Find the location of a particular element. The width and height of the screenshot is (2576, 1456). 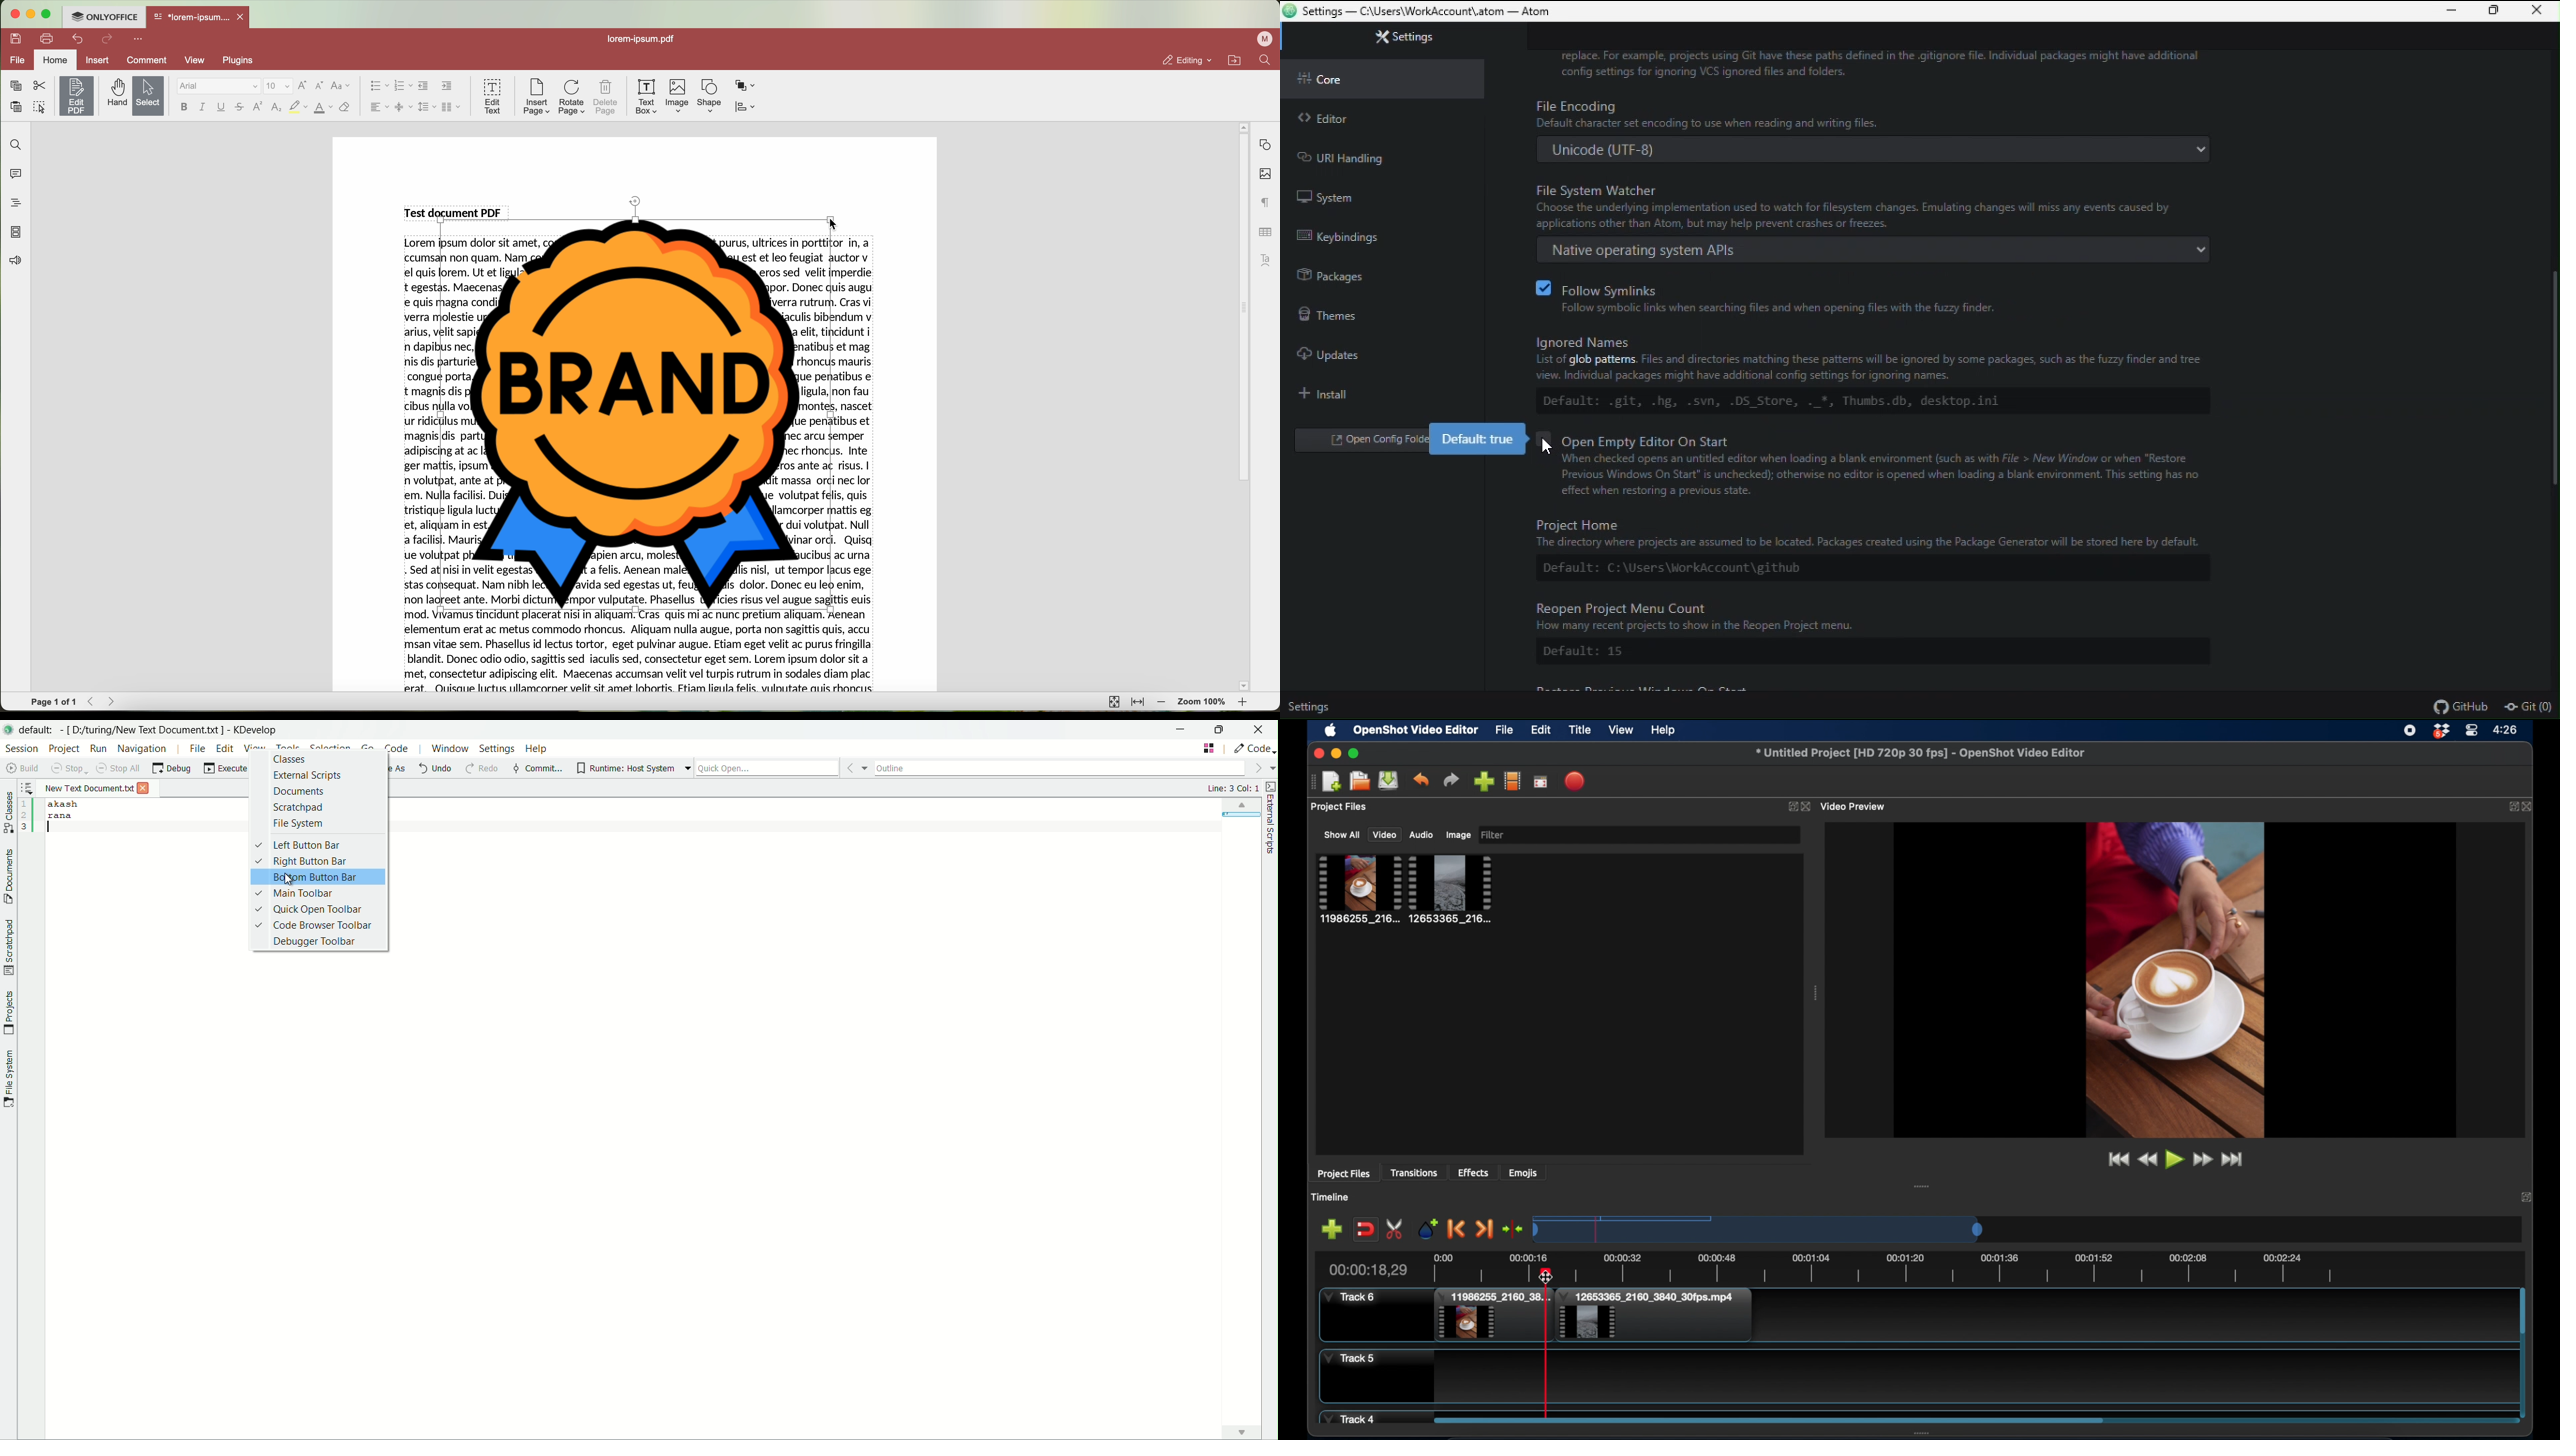

close is located at coordinates (1316, 753).